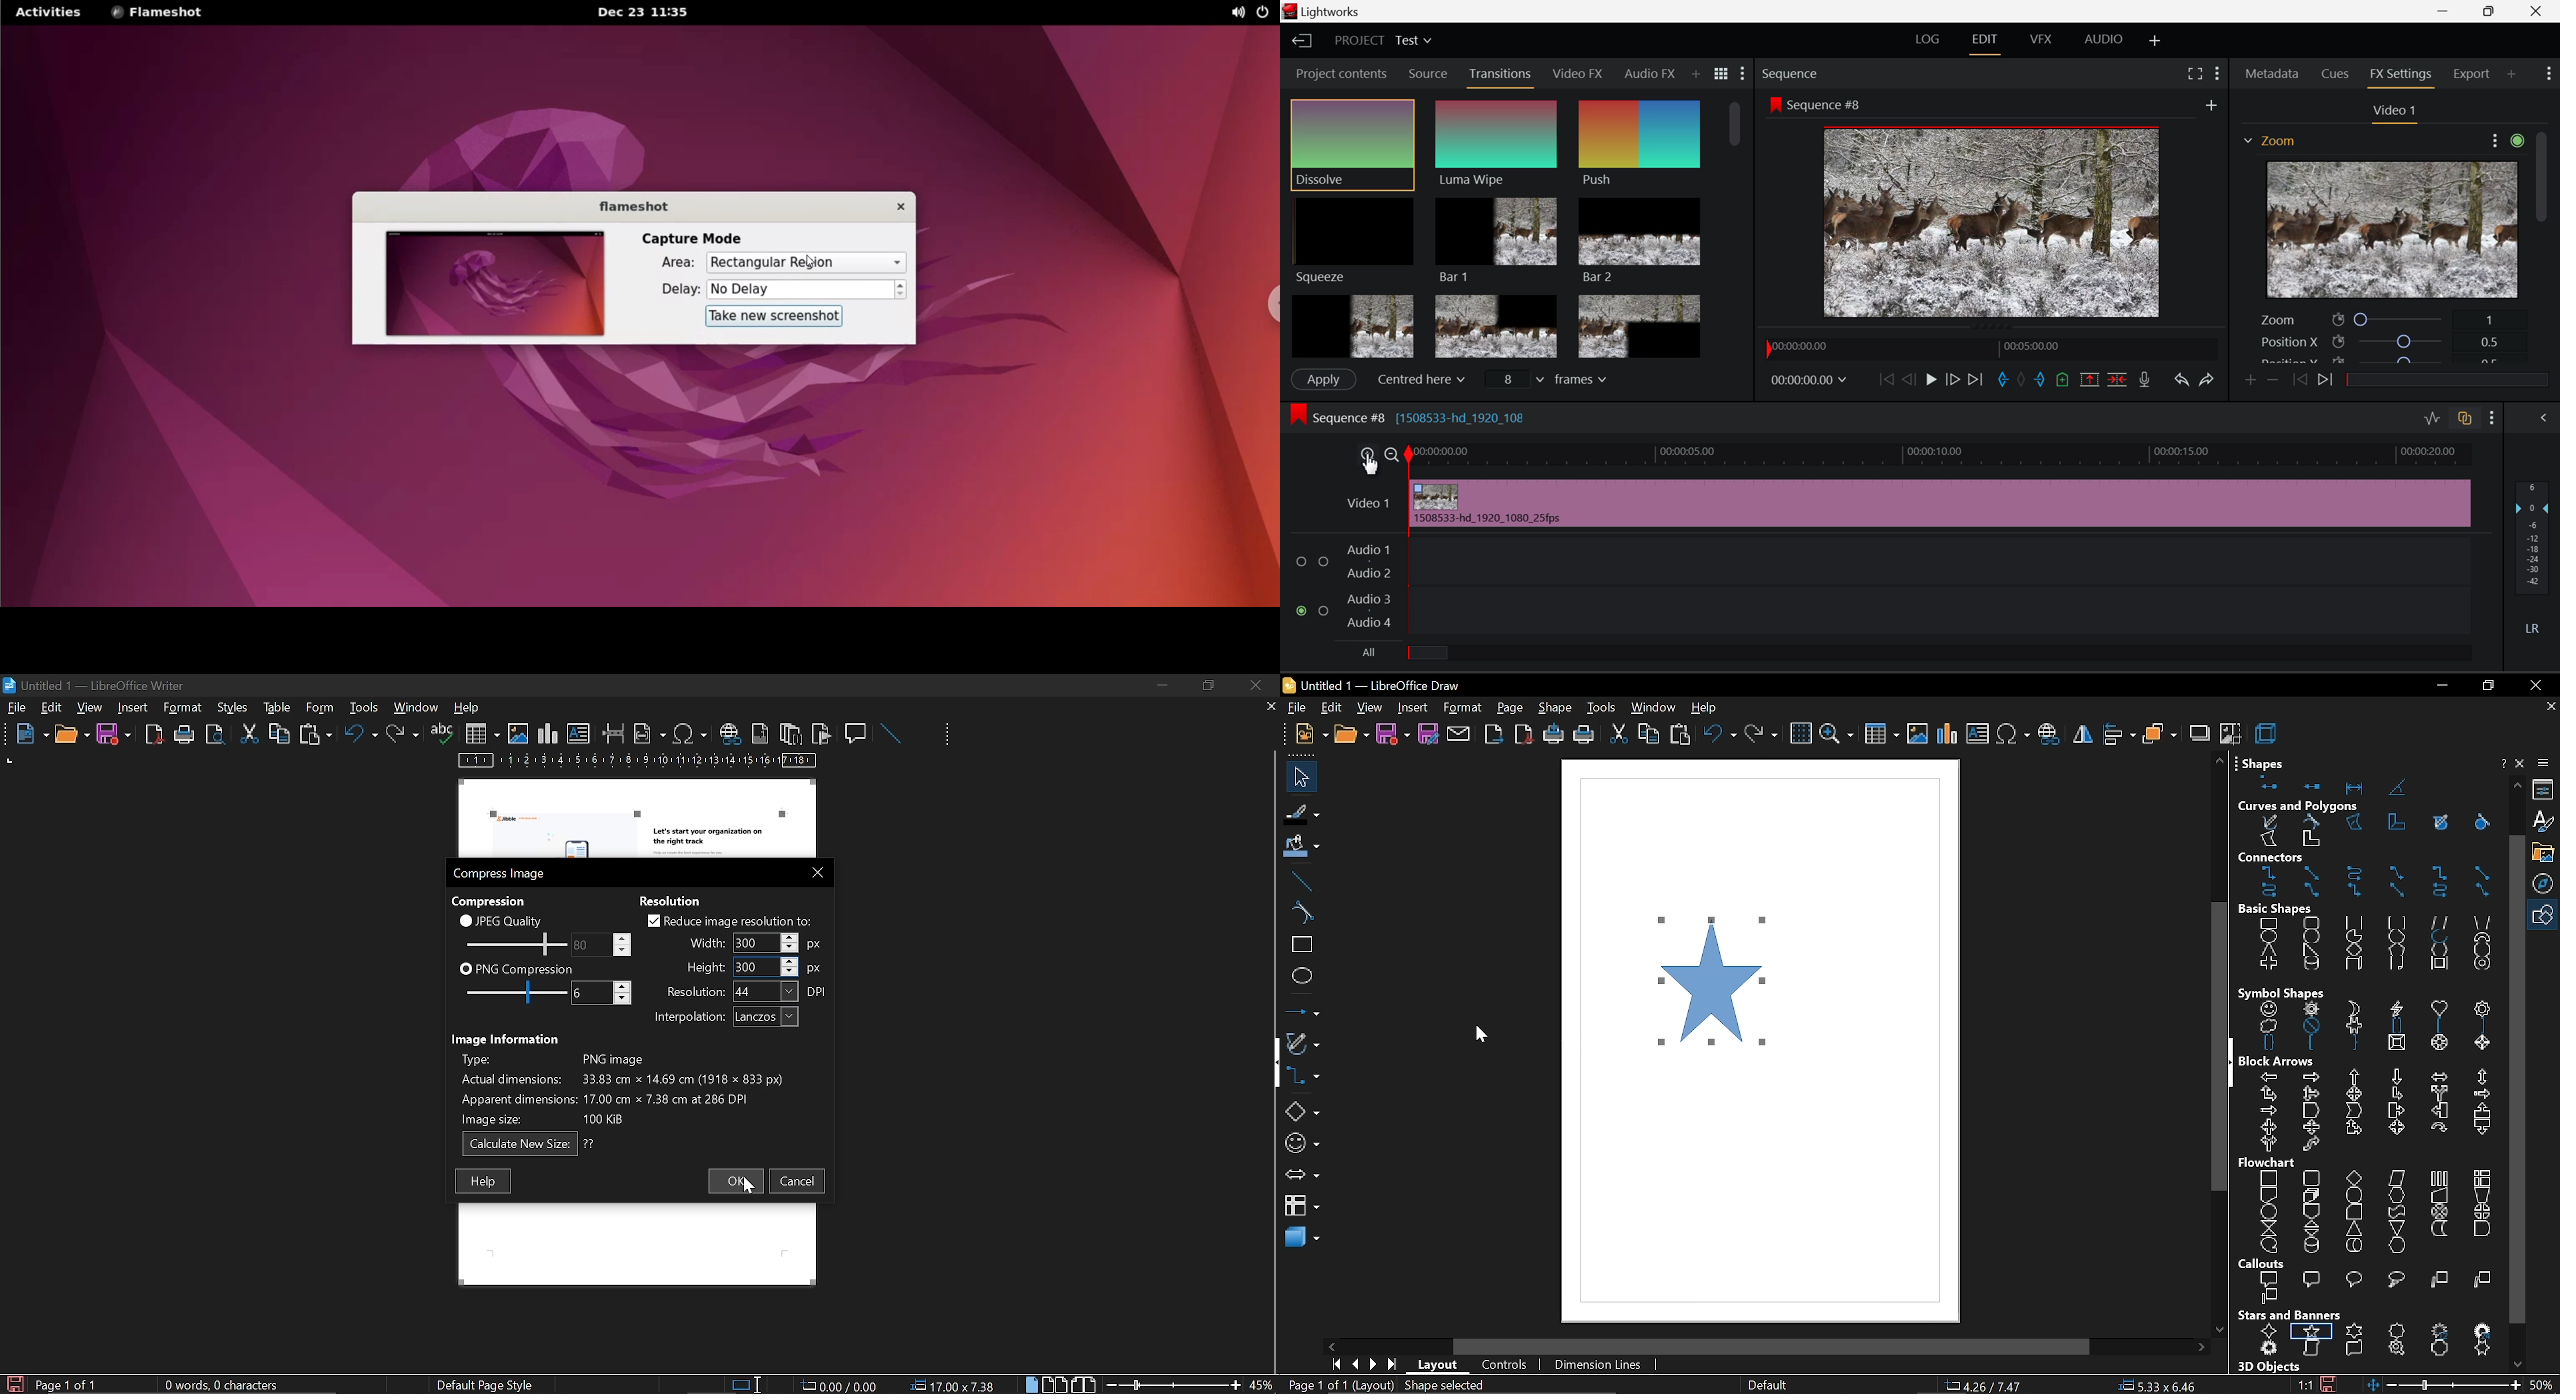 This screenshot has height=1400, width=2576. I want to click on Position X, so click(2377, 340).